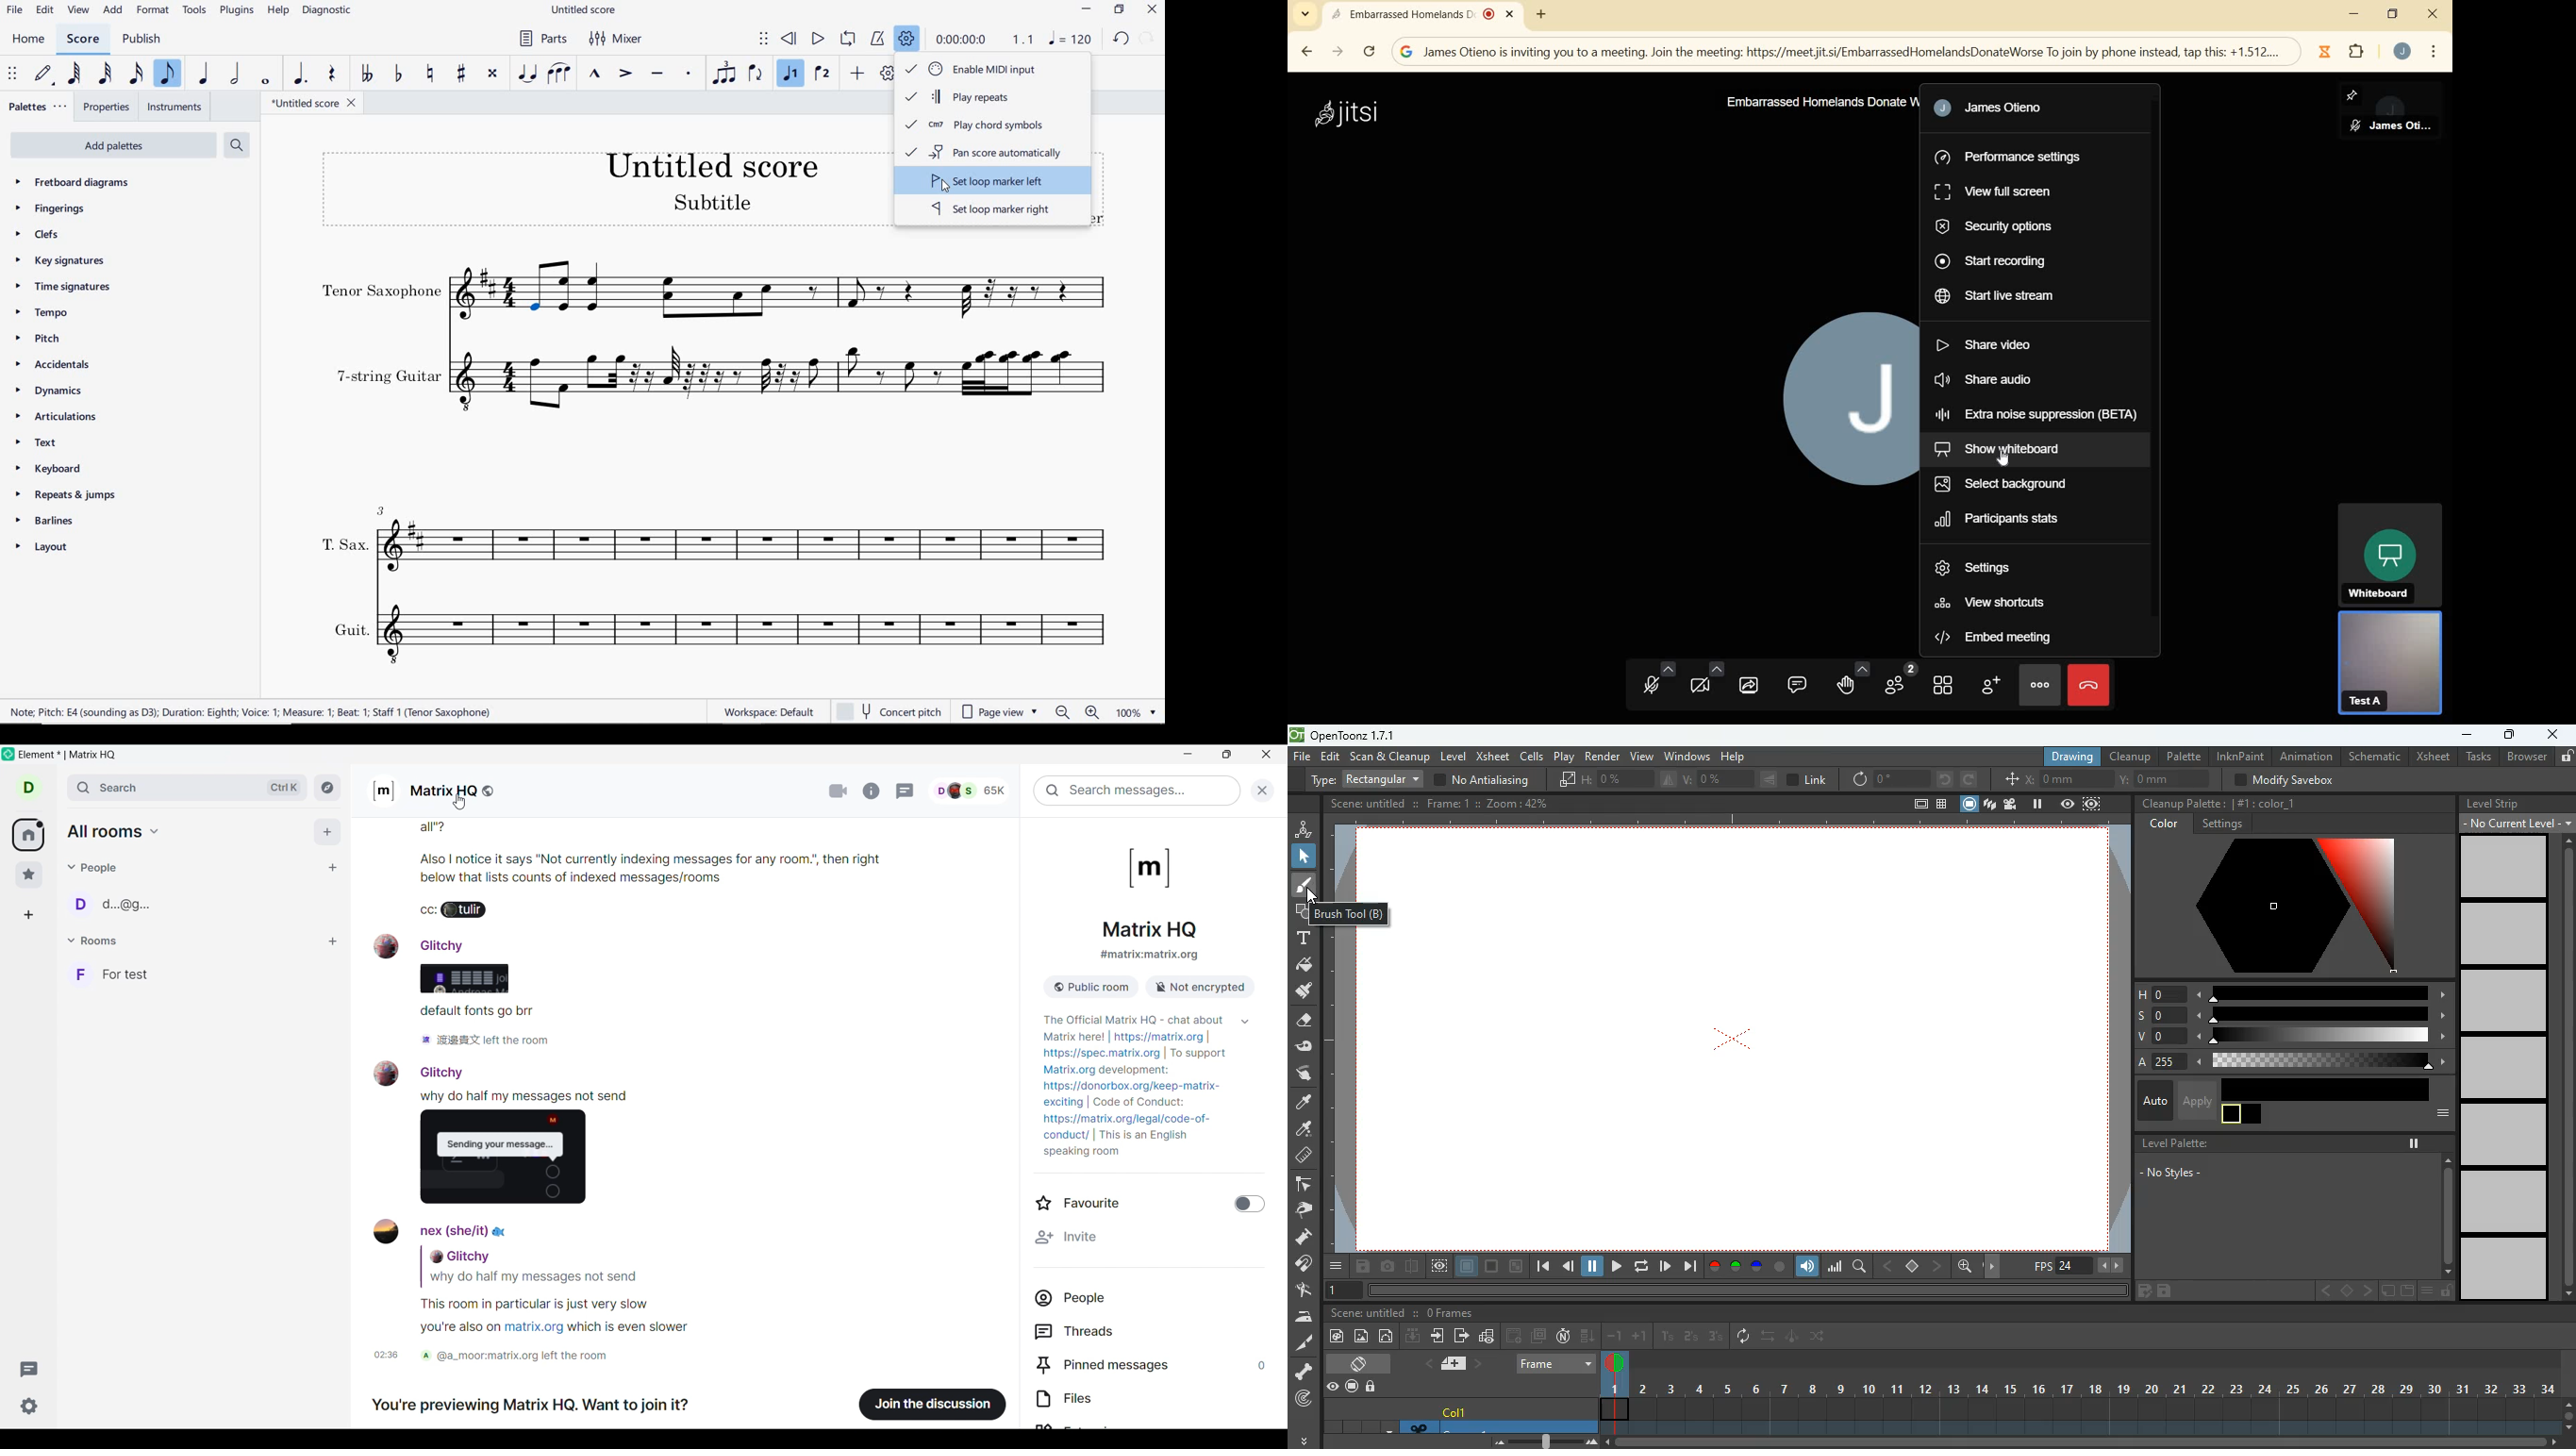 This screenshot has height=1456, width=2576. Describe the element at coordinates (2386, 1291) in the screenshot. I see `sticker` at that location.